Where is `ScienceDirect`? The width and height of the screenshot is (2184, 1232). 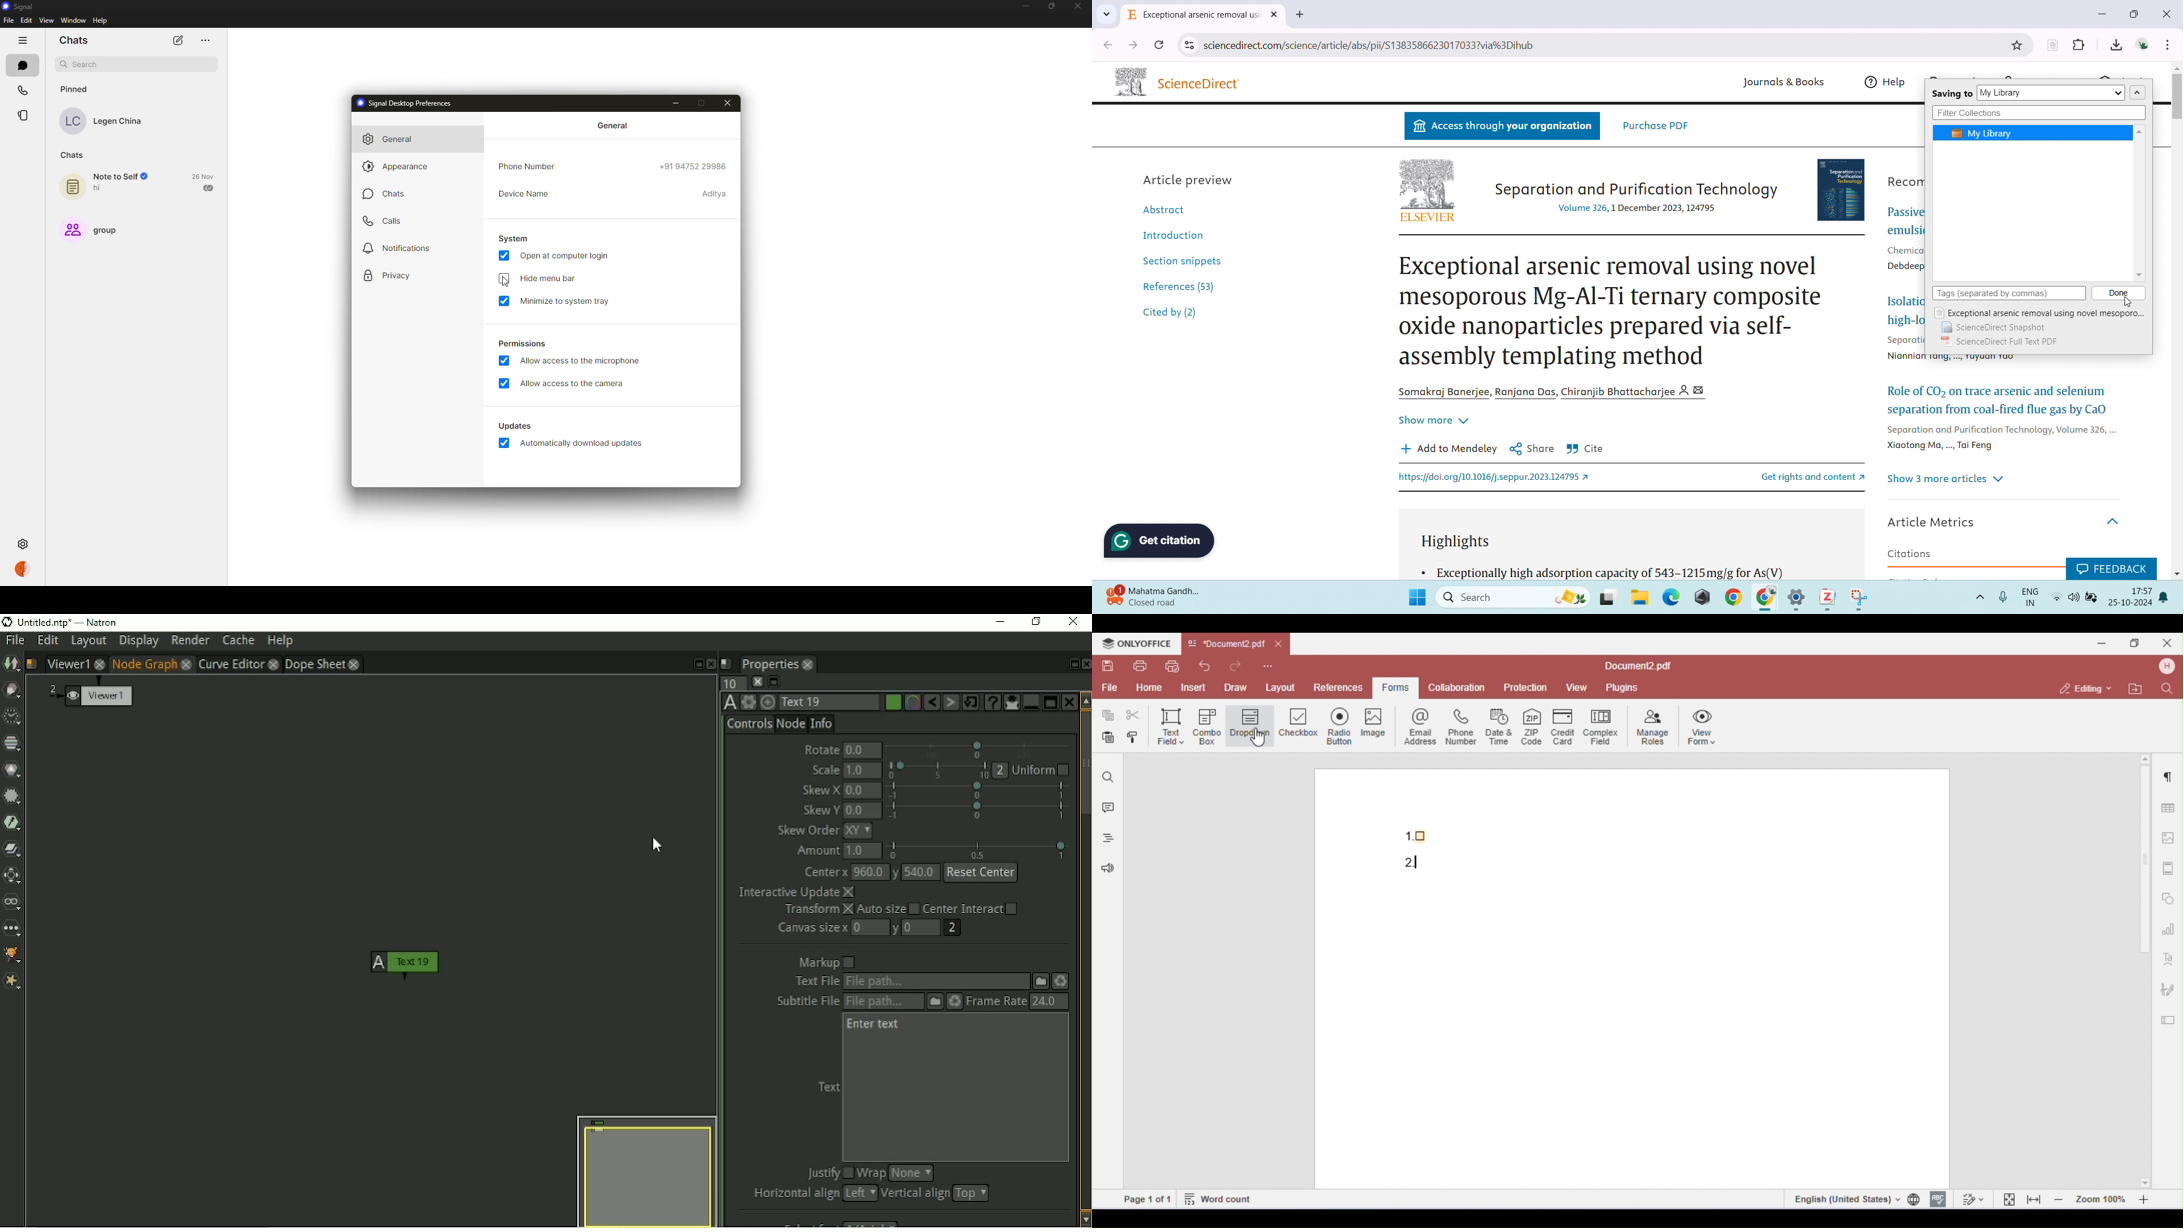 ScienceDirect is located at coordinates (1201, 84).